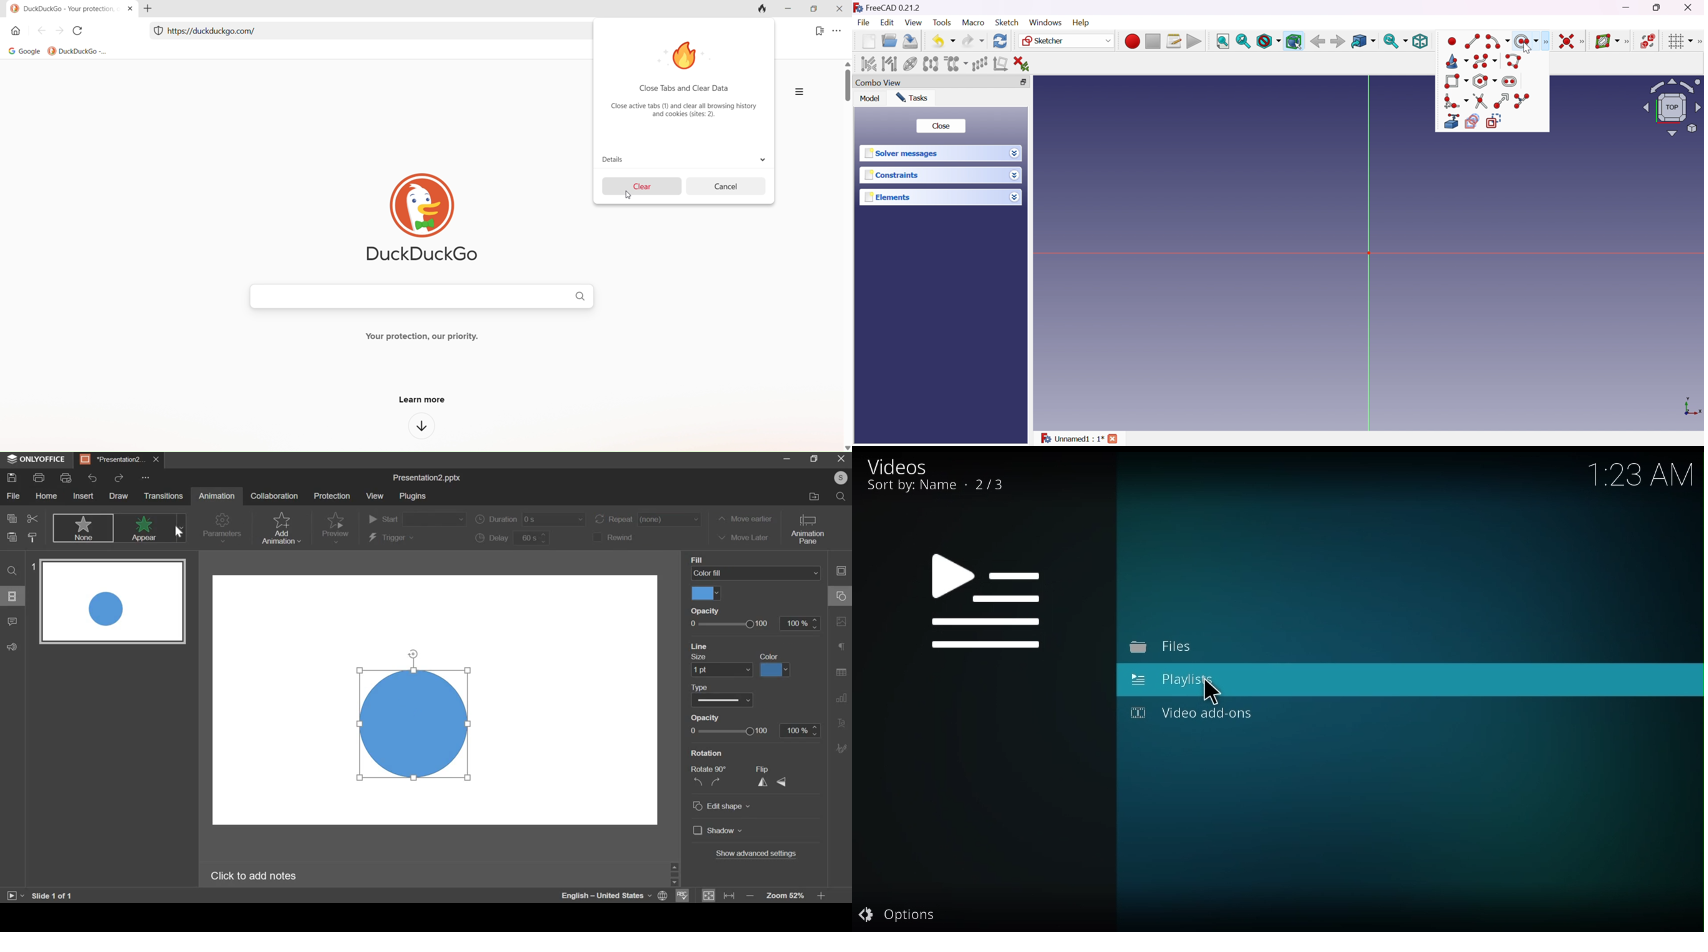  I want to click on Draw style, so click(1268, 42).